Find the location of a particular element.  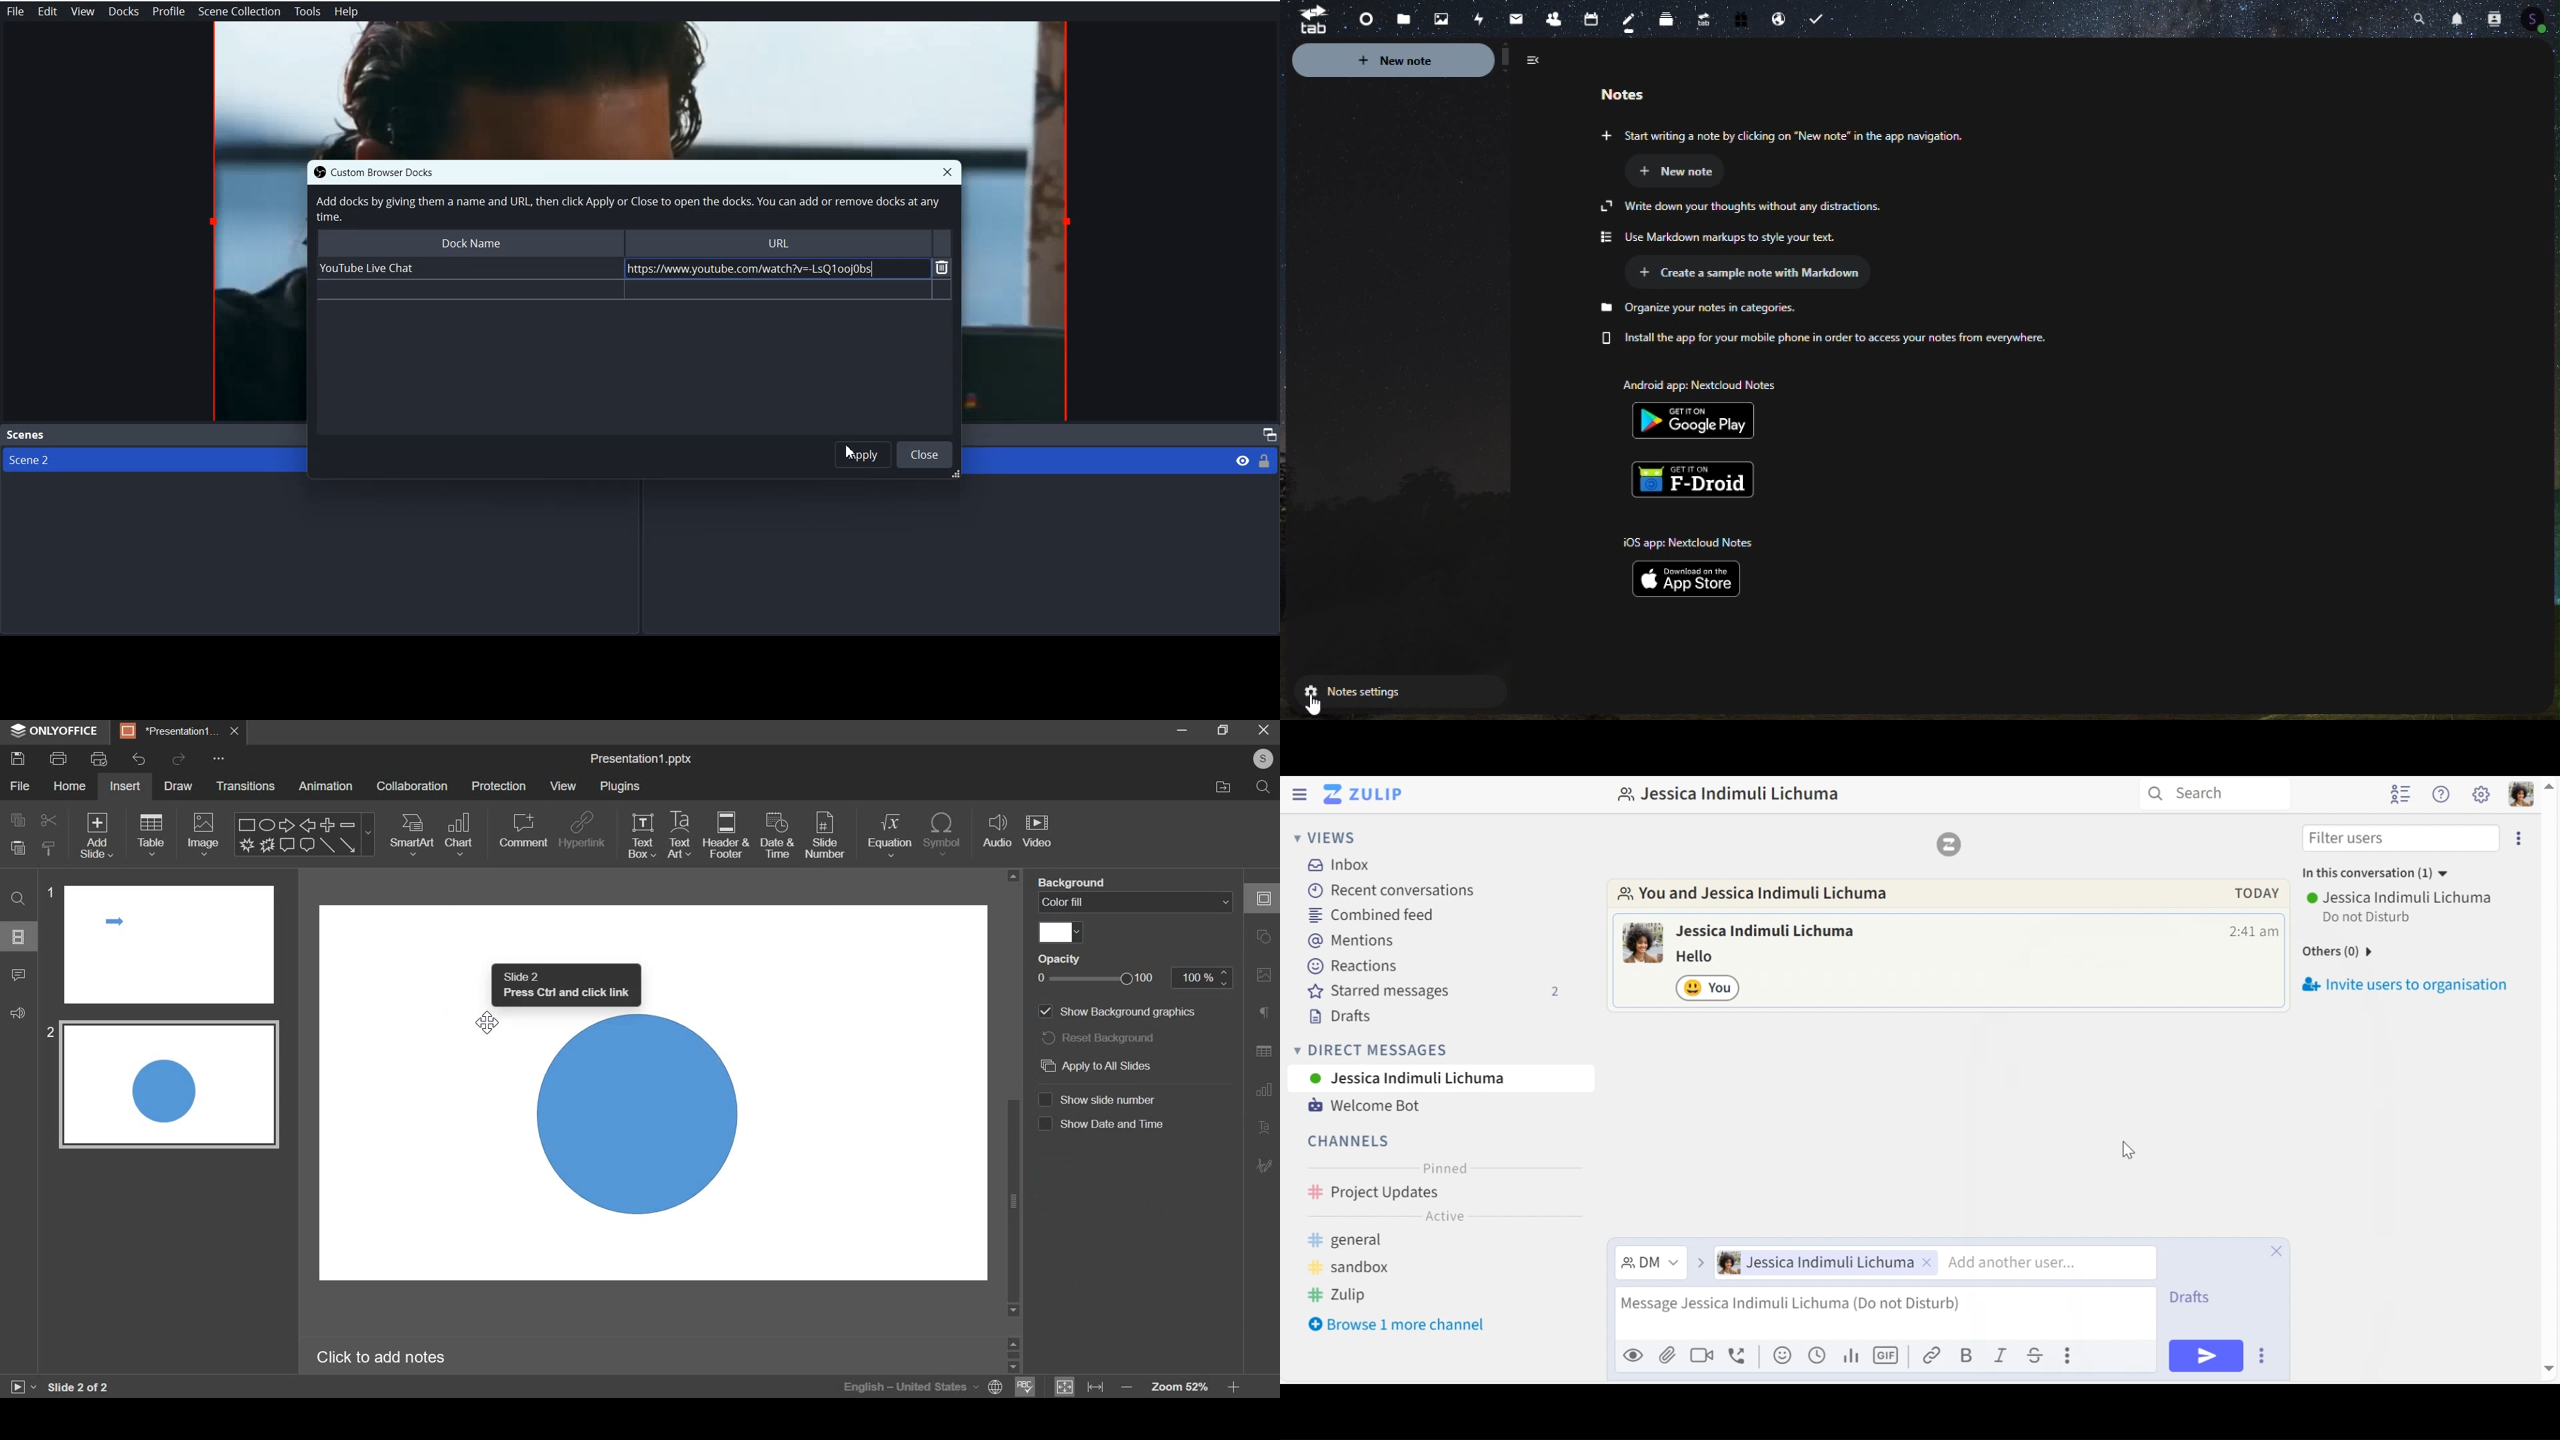

scroll down is located at coordinates (1014, 1312).